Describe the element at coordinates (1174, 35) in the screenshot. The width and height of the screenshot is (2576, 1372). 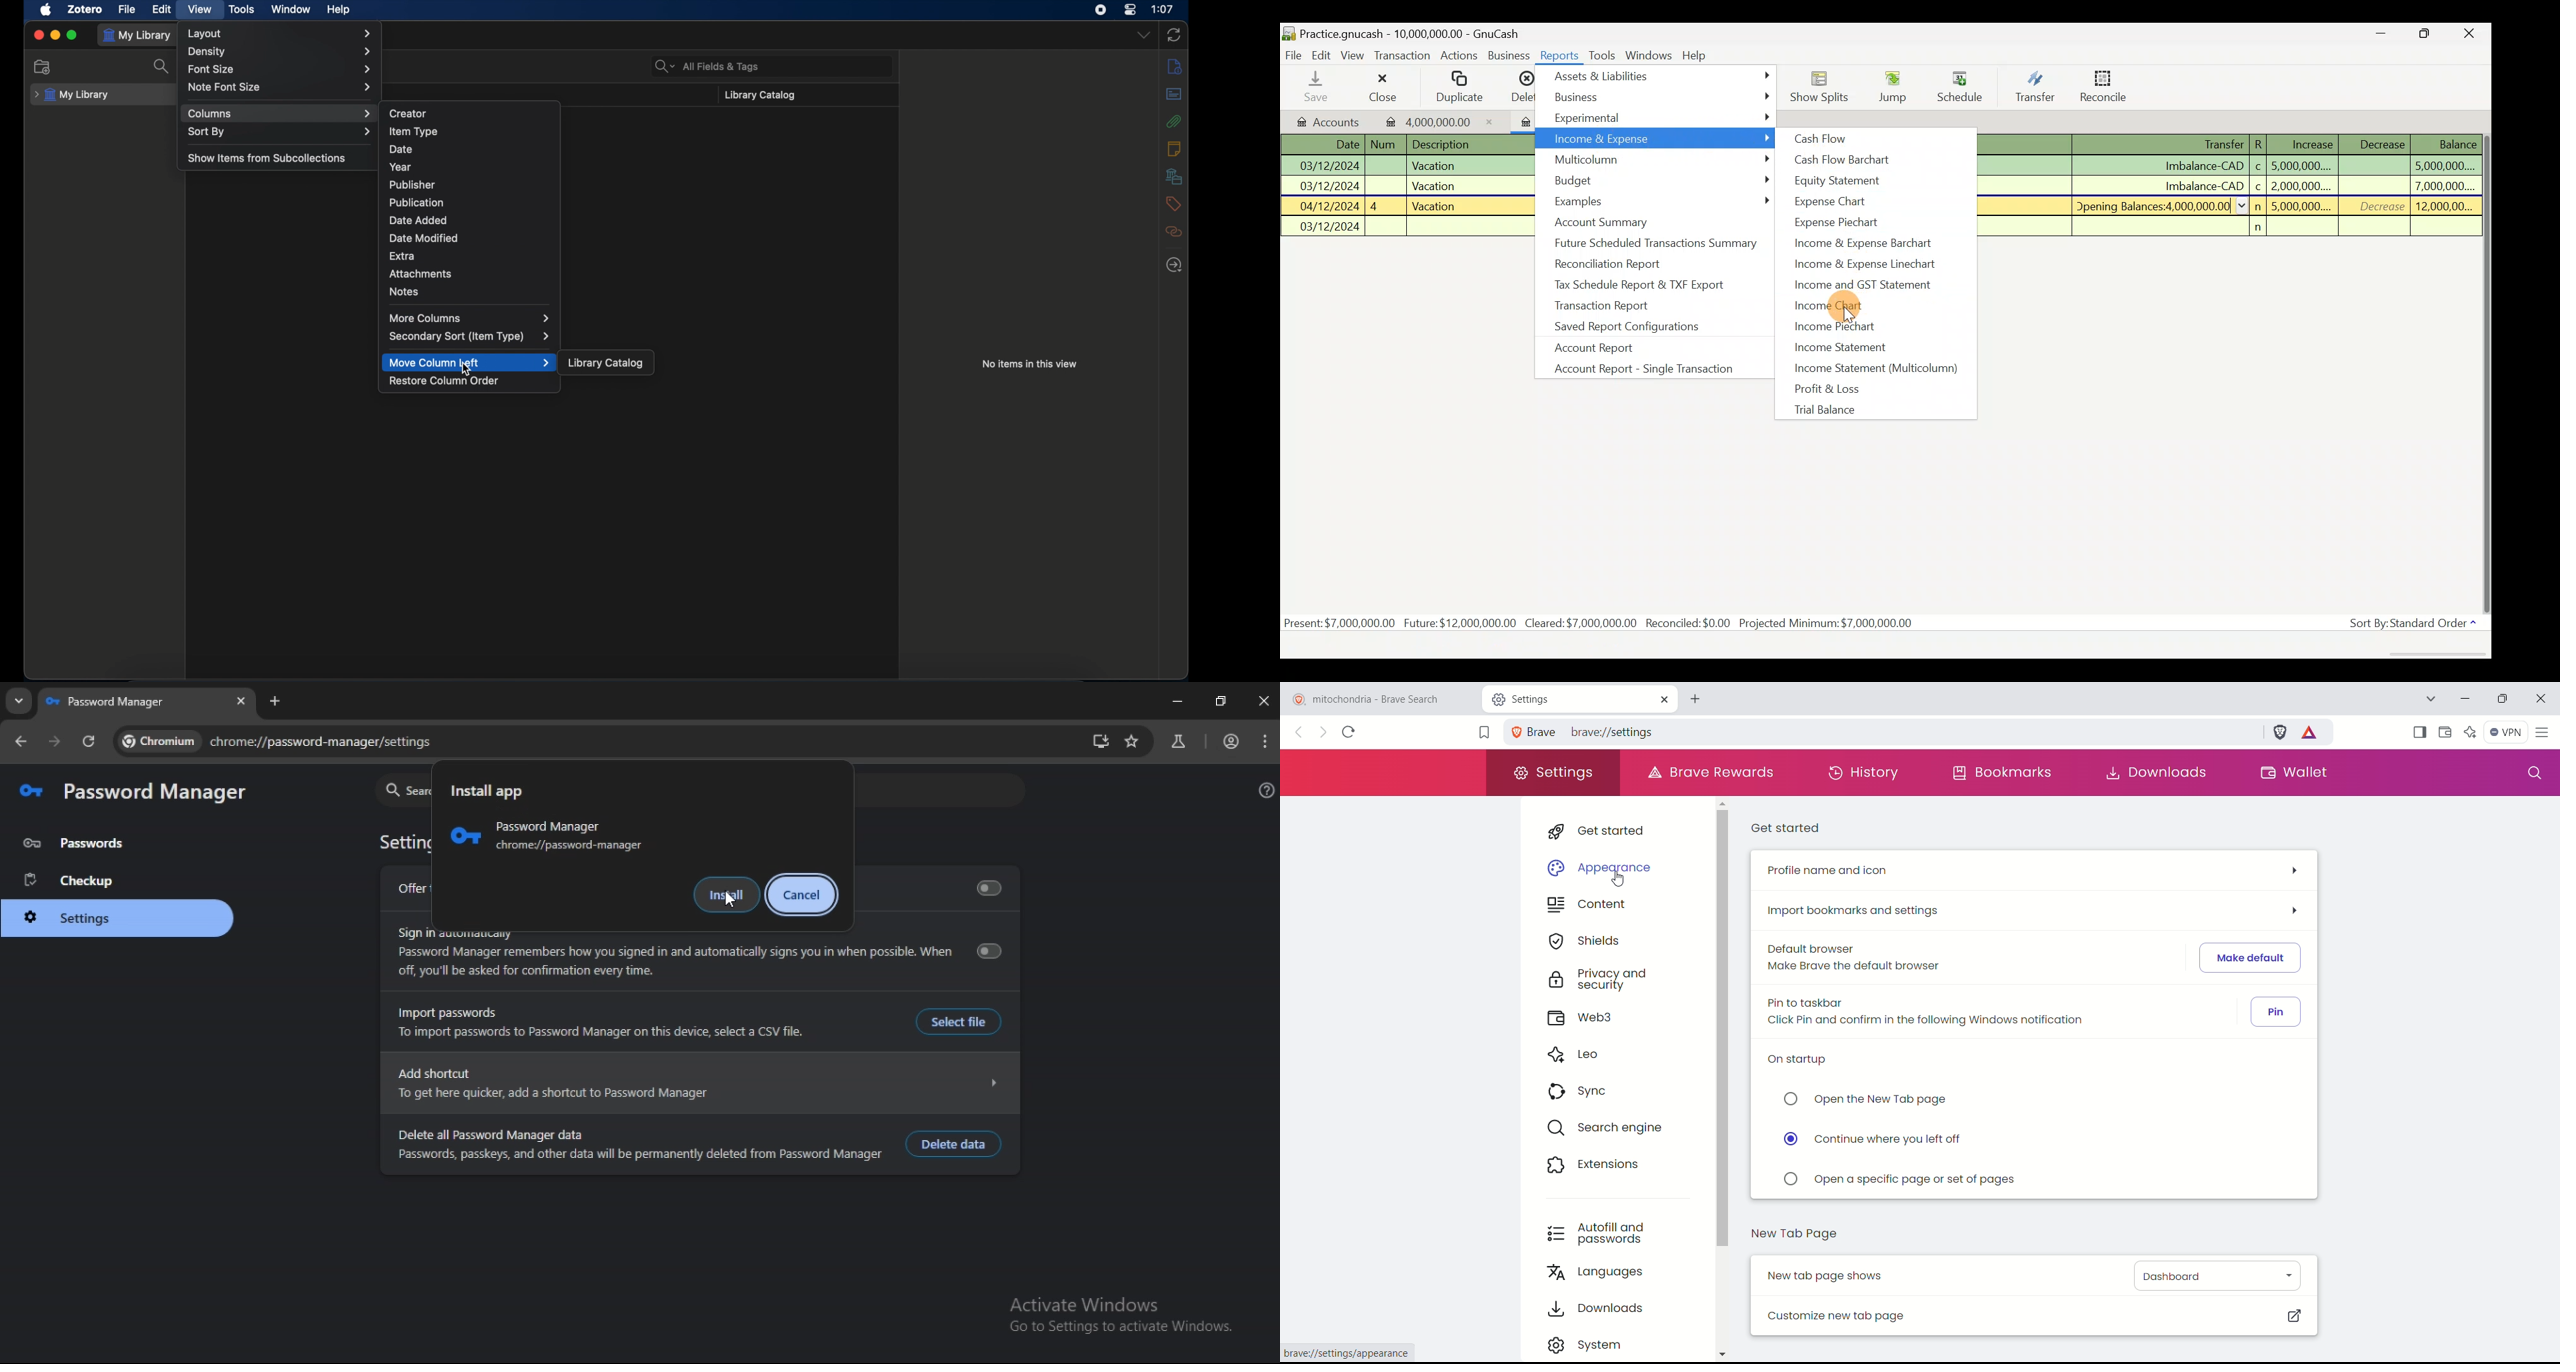
I see `sync` at that location.